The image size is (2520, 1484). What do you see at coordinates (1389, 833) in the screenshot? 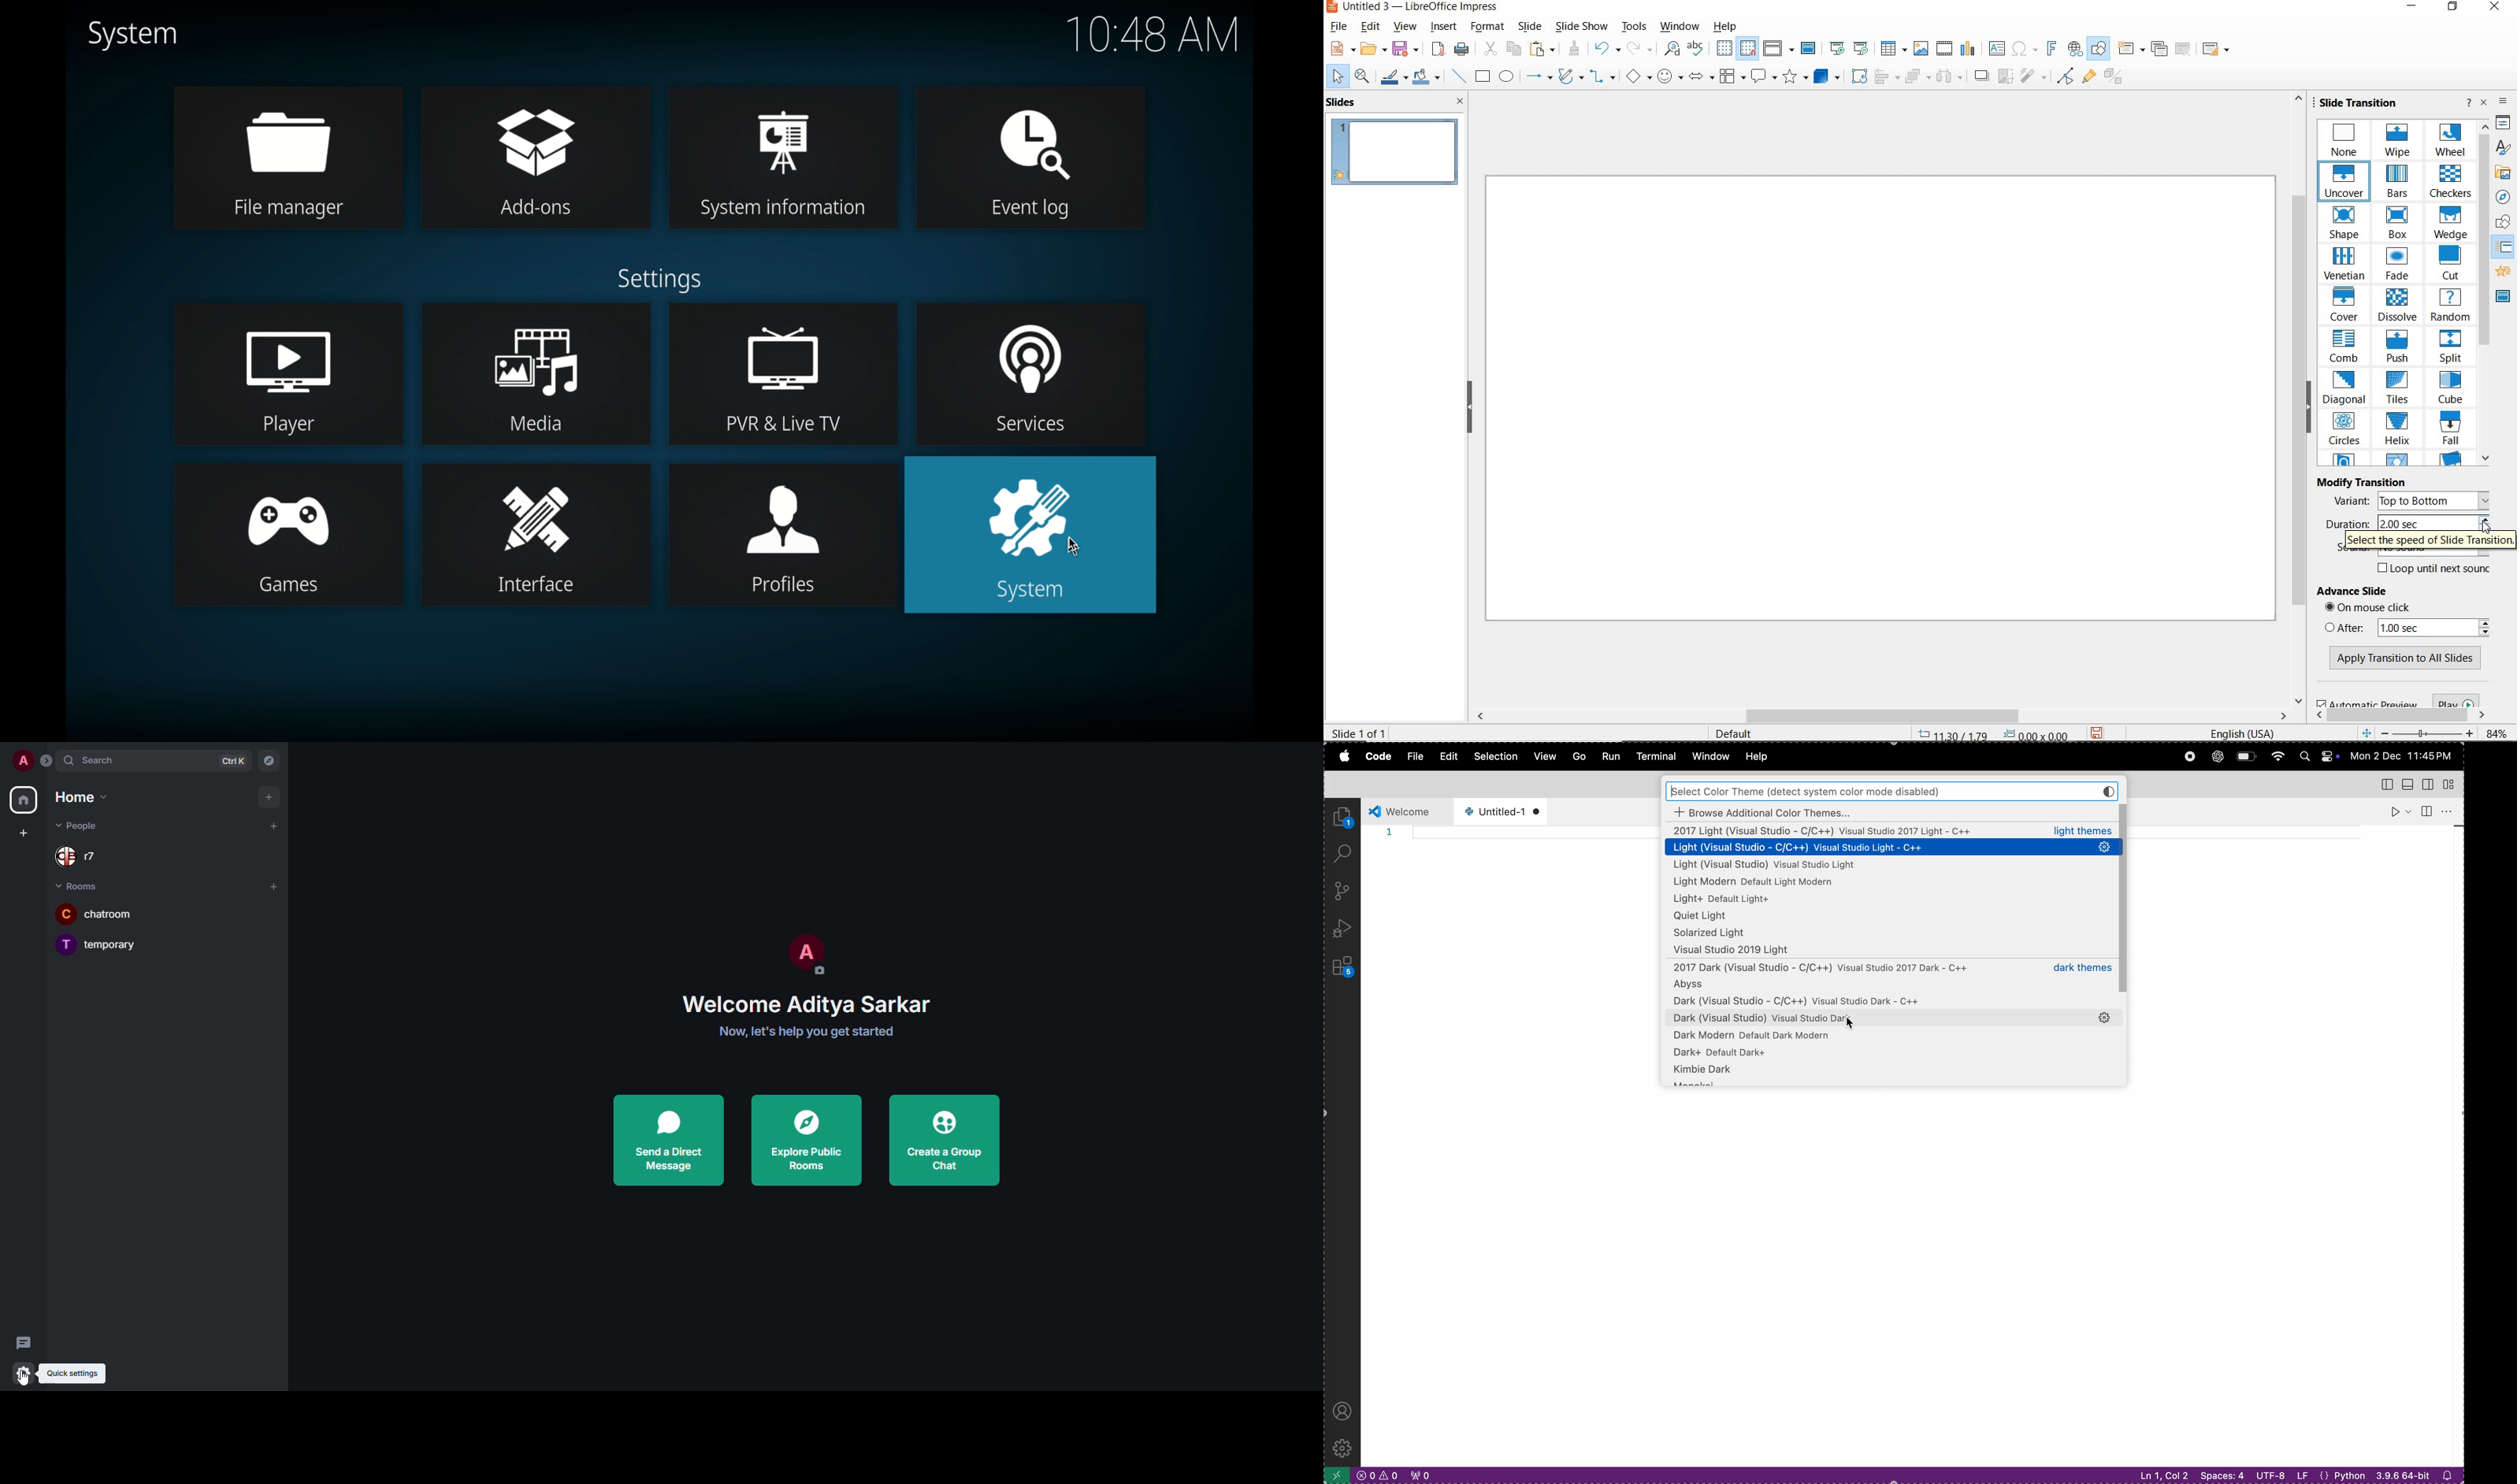
I see `1` at bounding box center [1389, 833].